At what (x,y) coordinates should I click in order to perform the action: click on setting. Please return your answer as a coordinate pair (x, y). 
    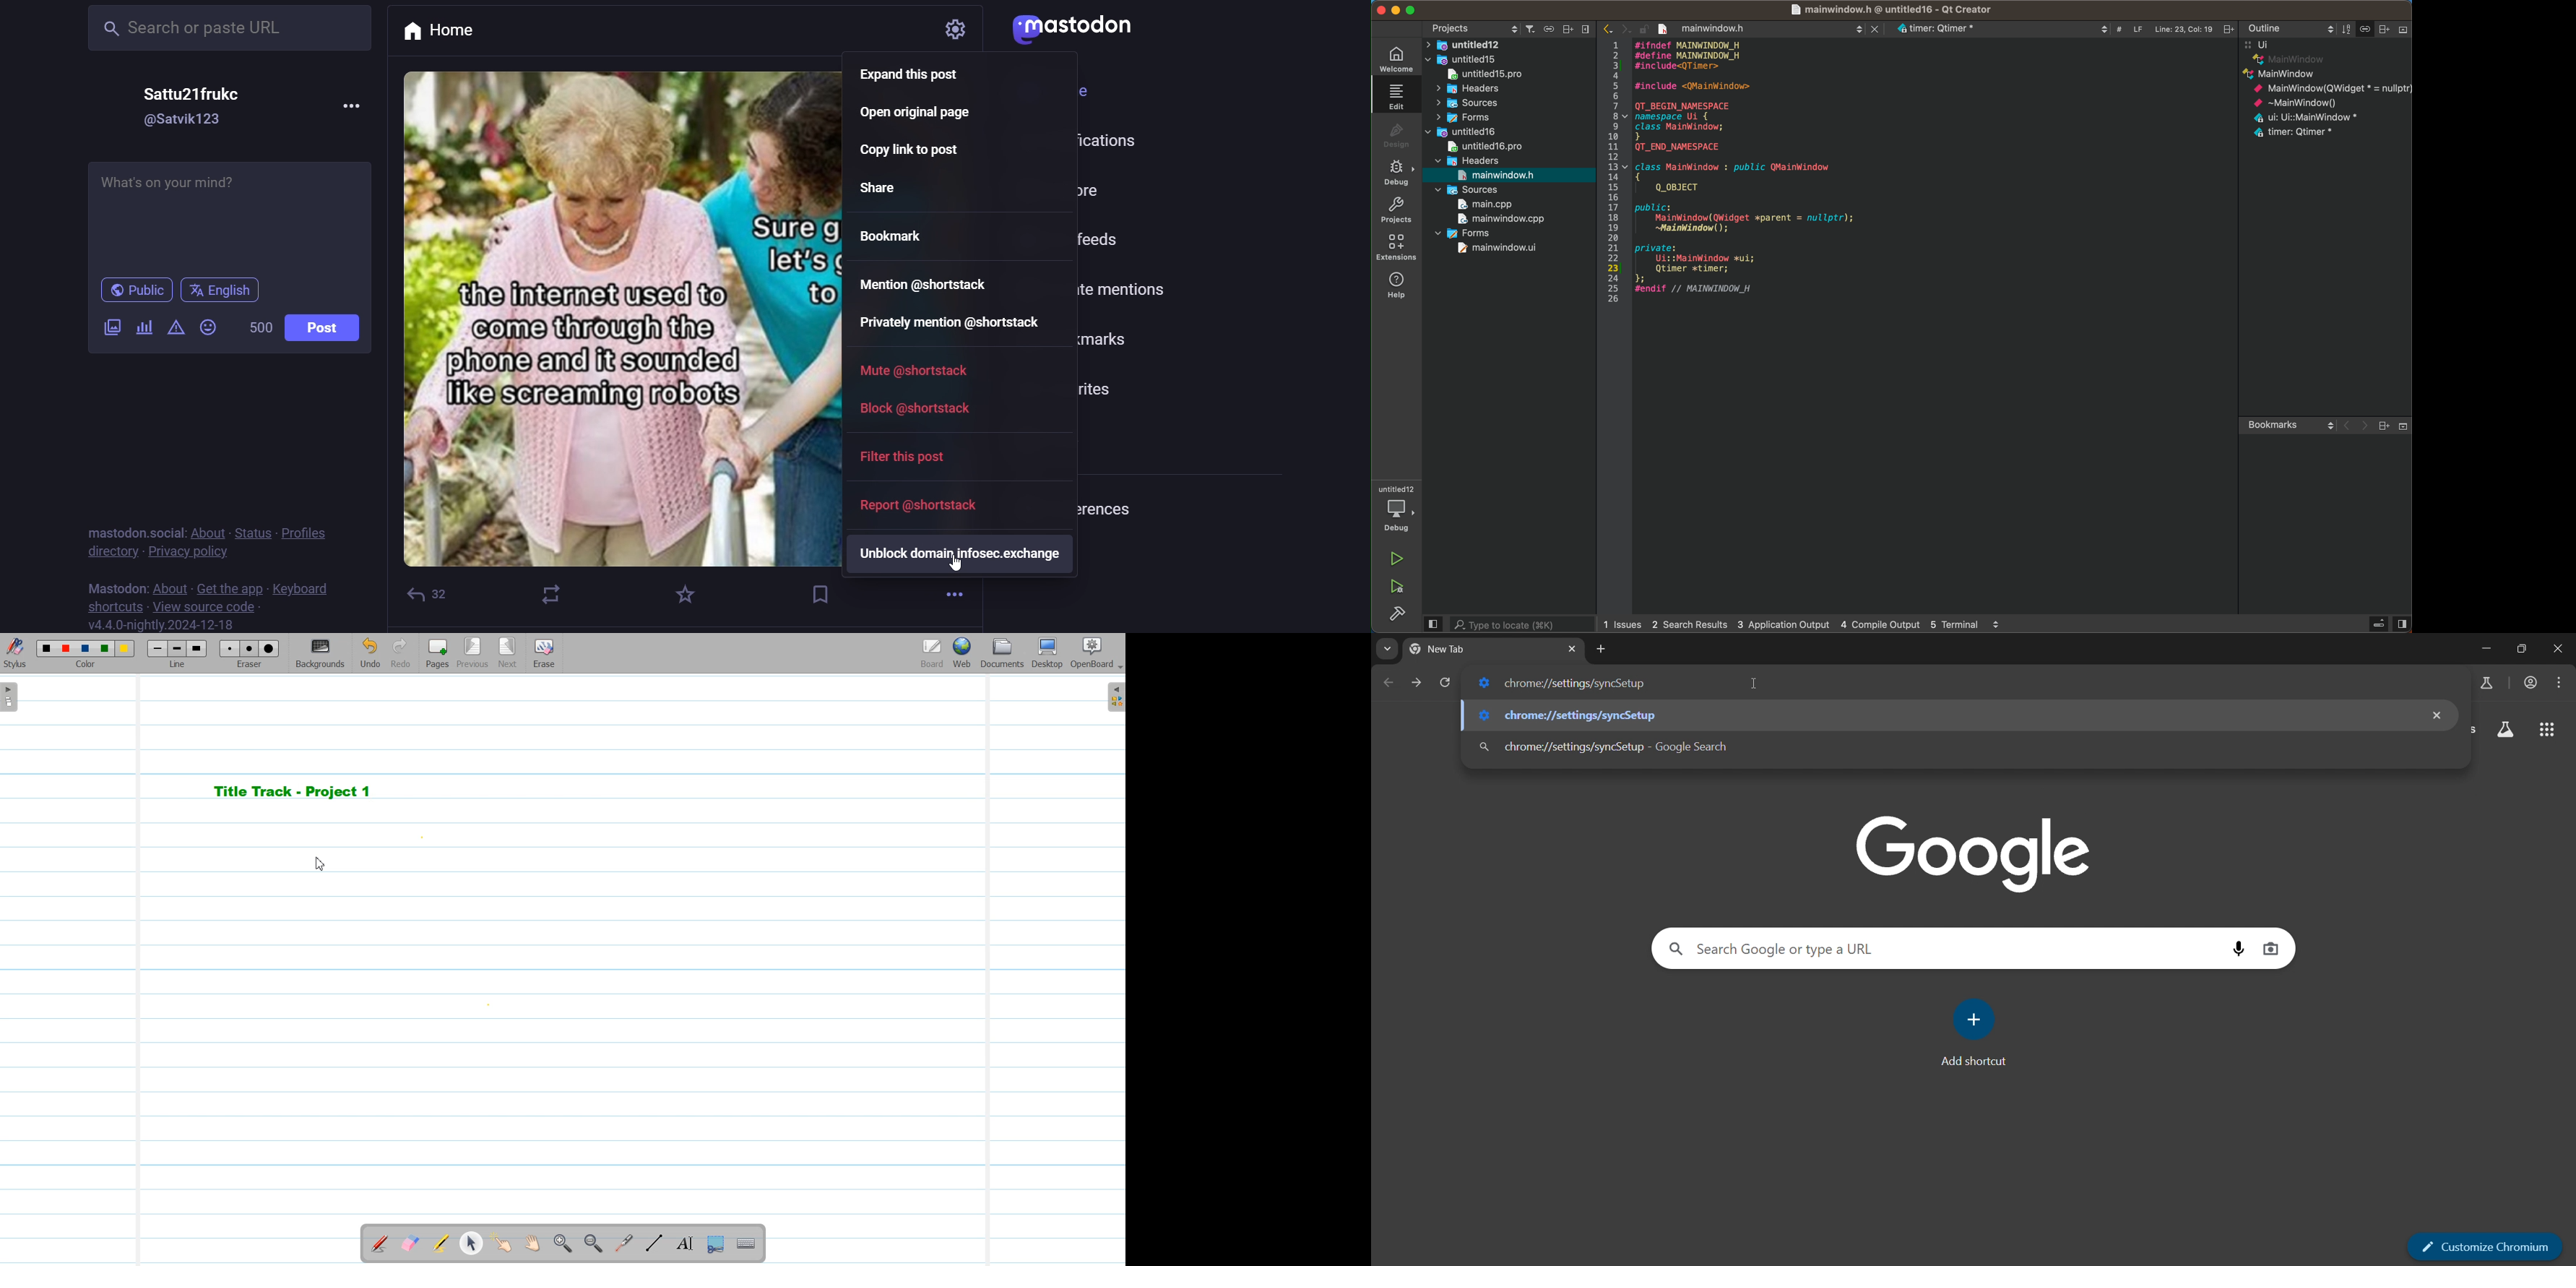
    Looking at the image, I should click on (930, 27).